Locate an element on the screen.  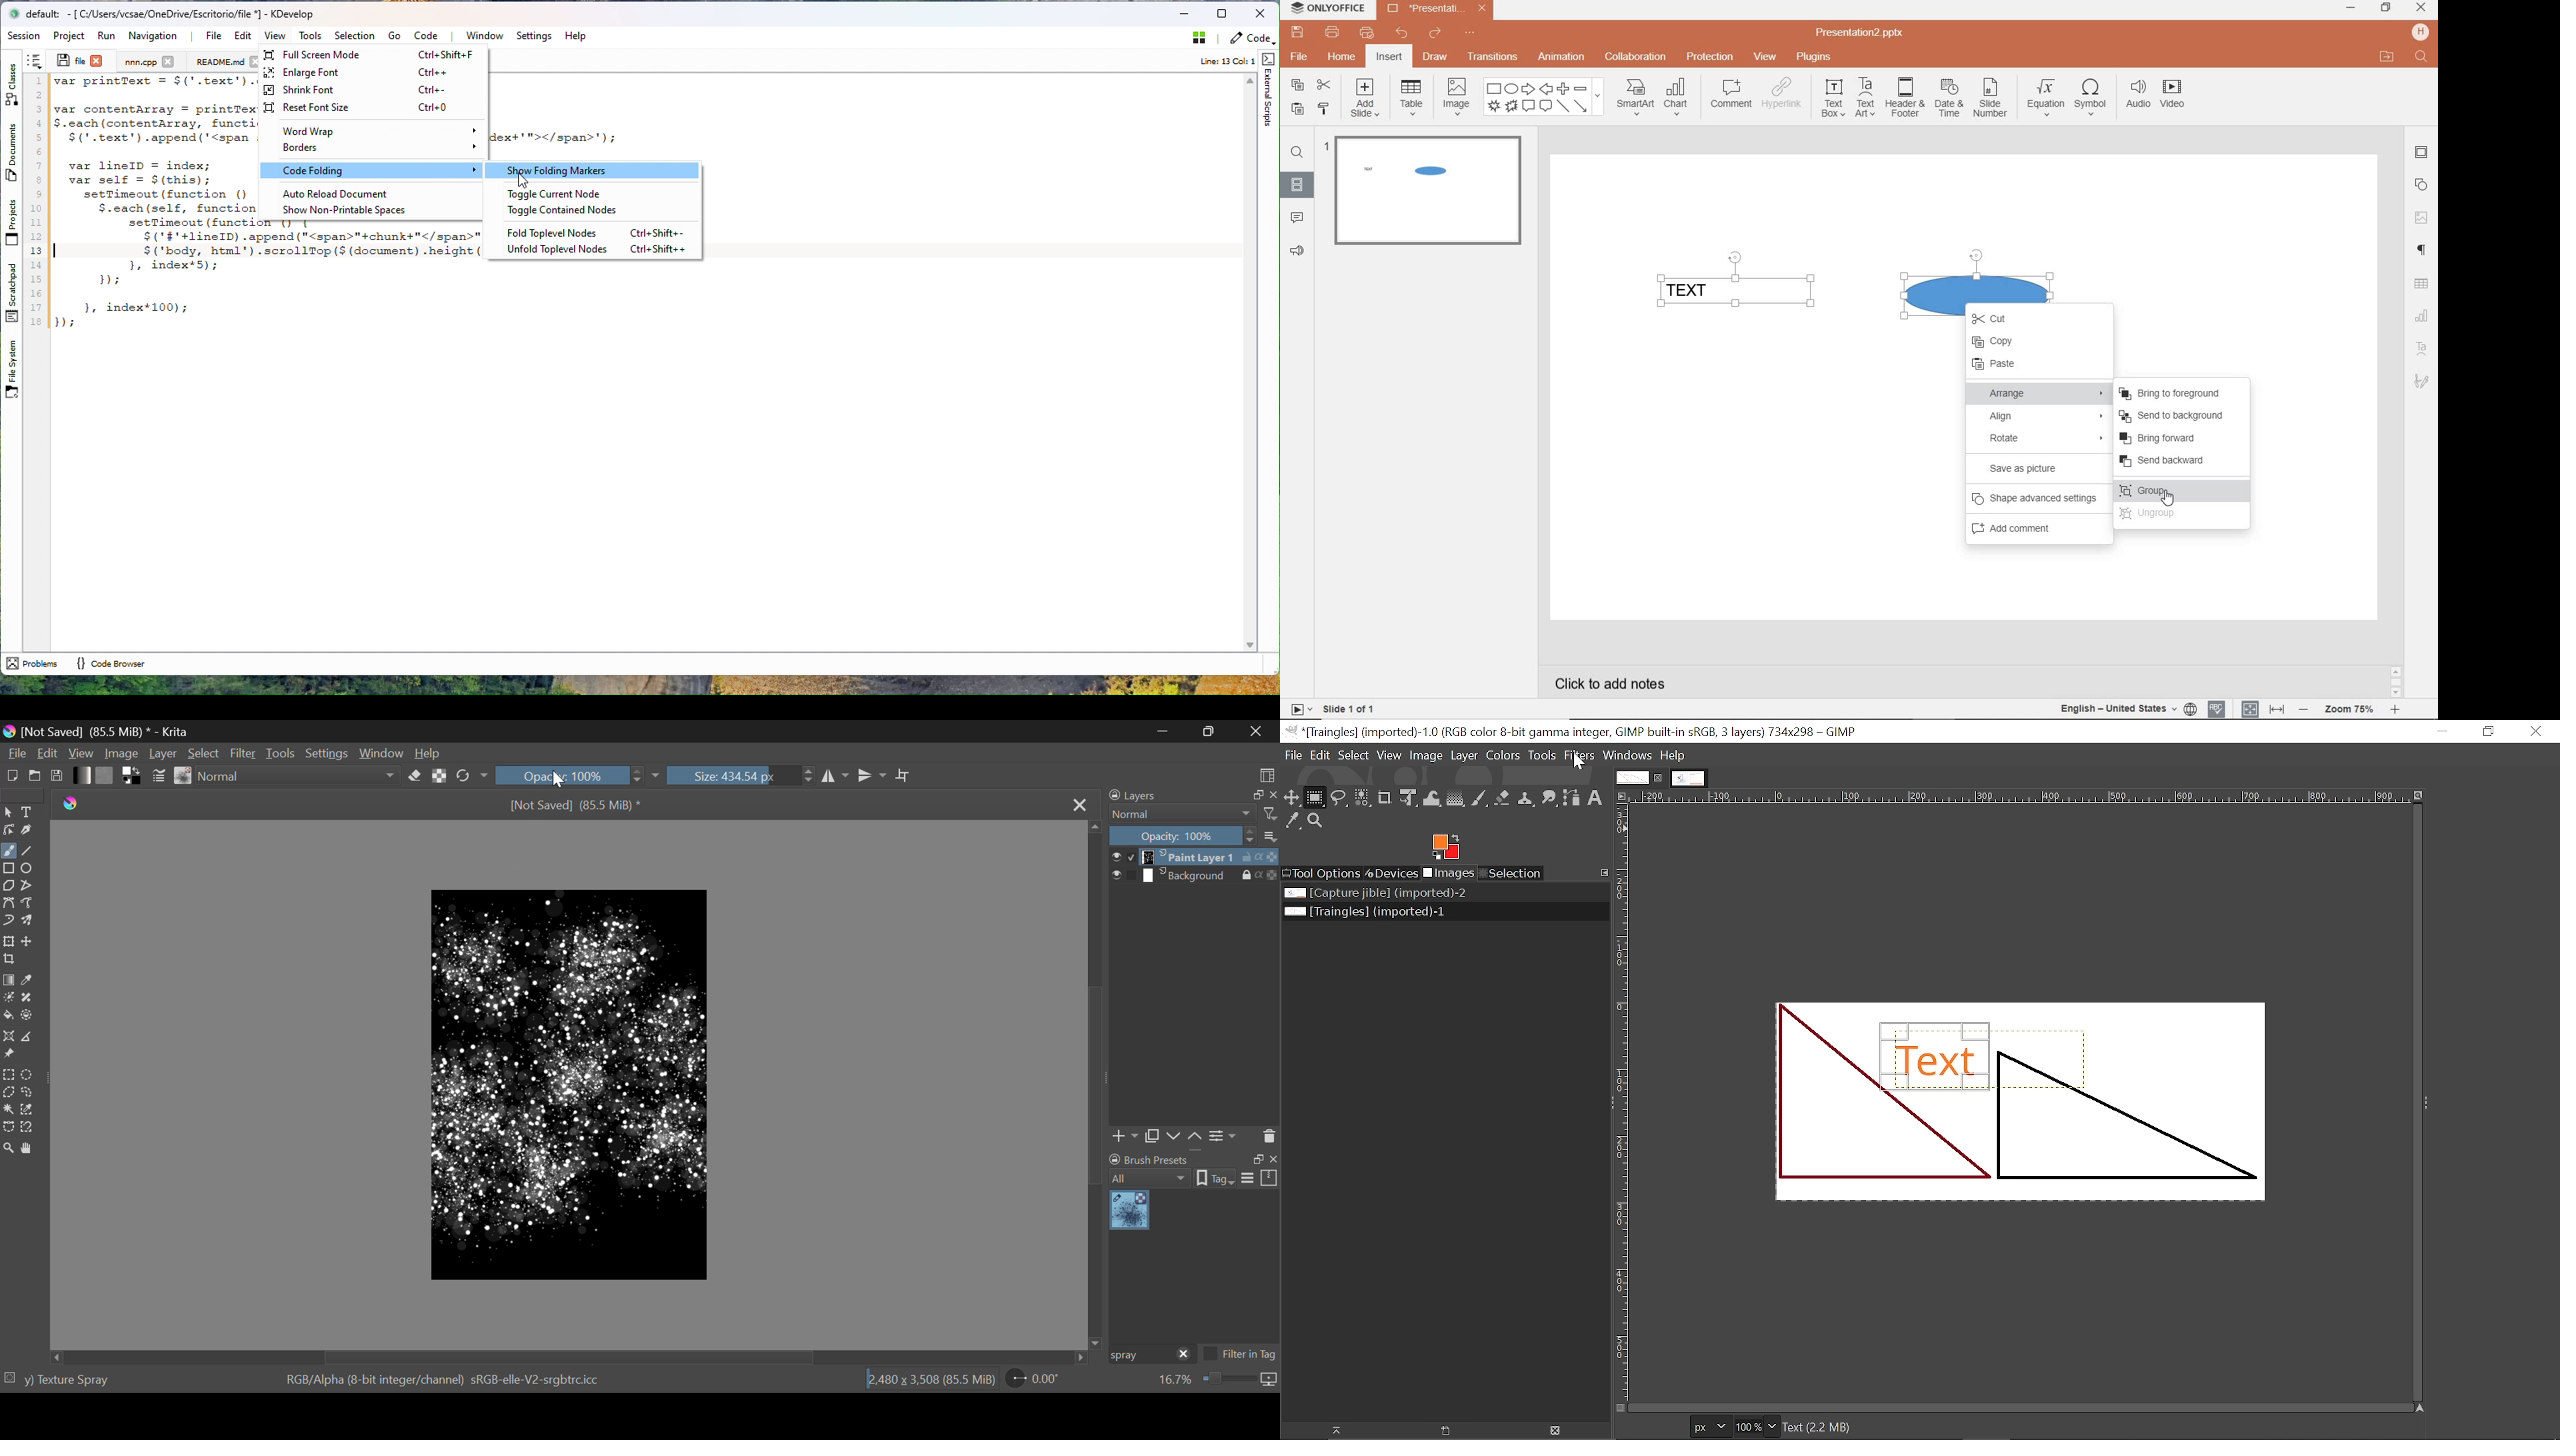
SLIDE SETTINGS is located at coordinates (2422, 153).